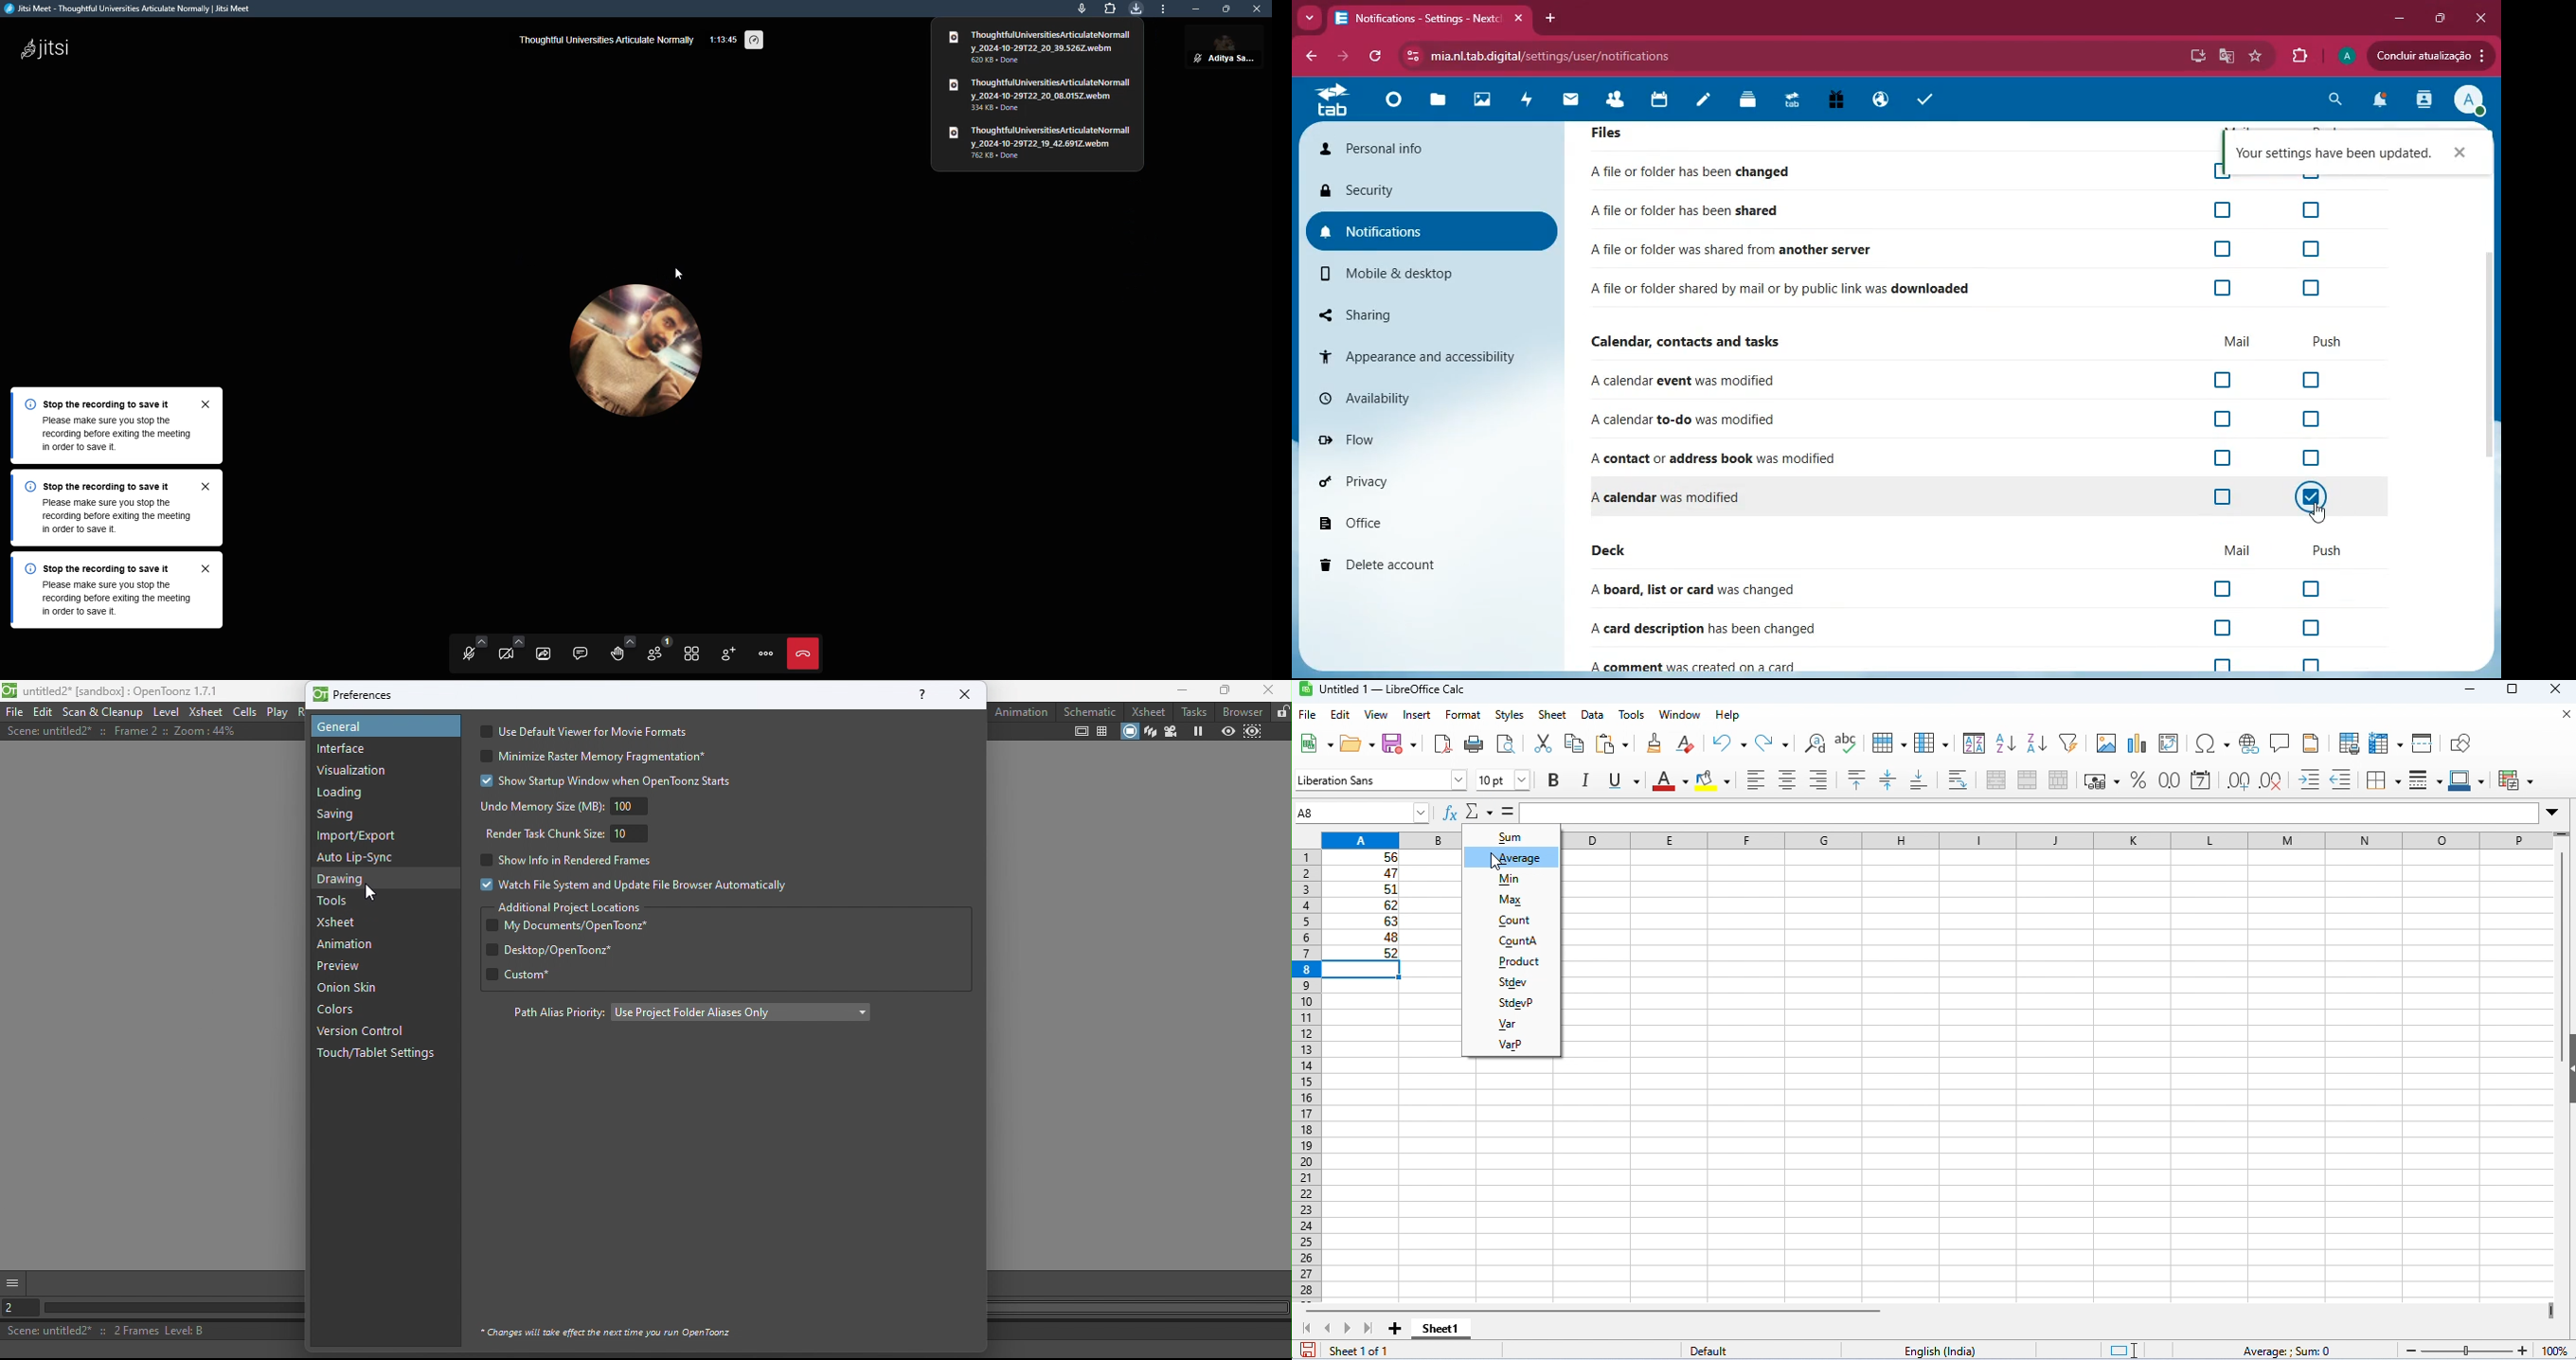 The image size is (2576, 1372). Describe the element at coordinates (1950, 838) in the screenshot. I see `column headings` at that location.